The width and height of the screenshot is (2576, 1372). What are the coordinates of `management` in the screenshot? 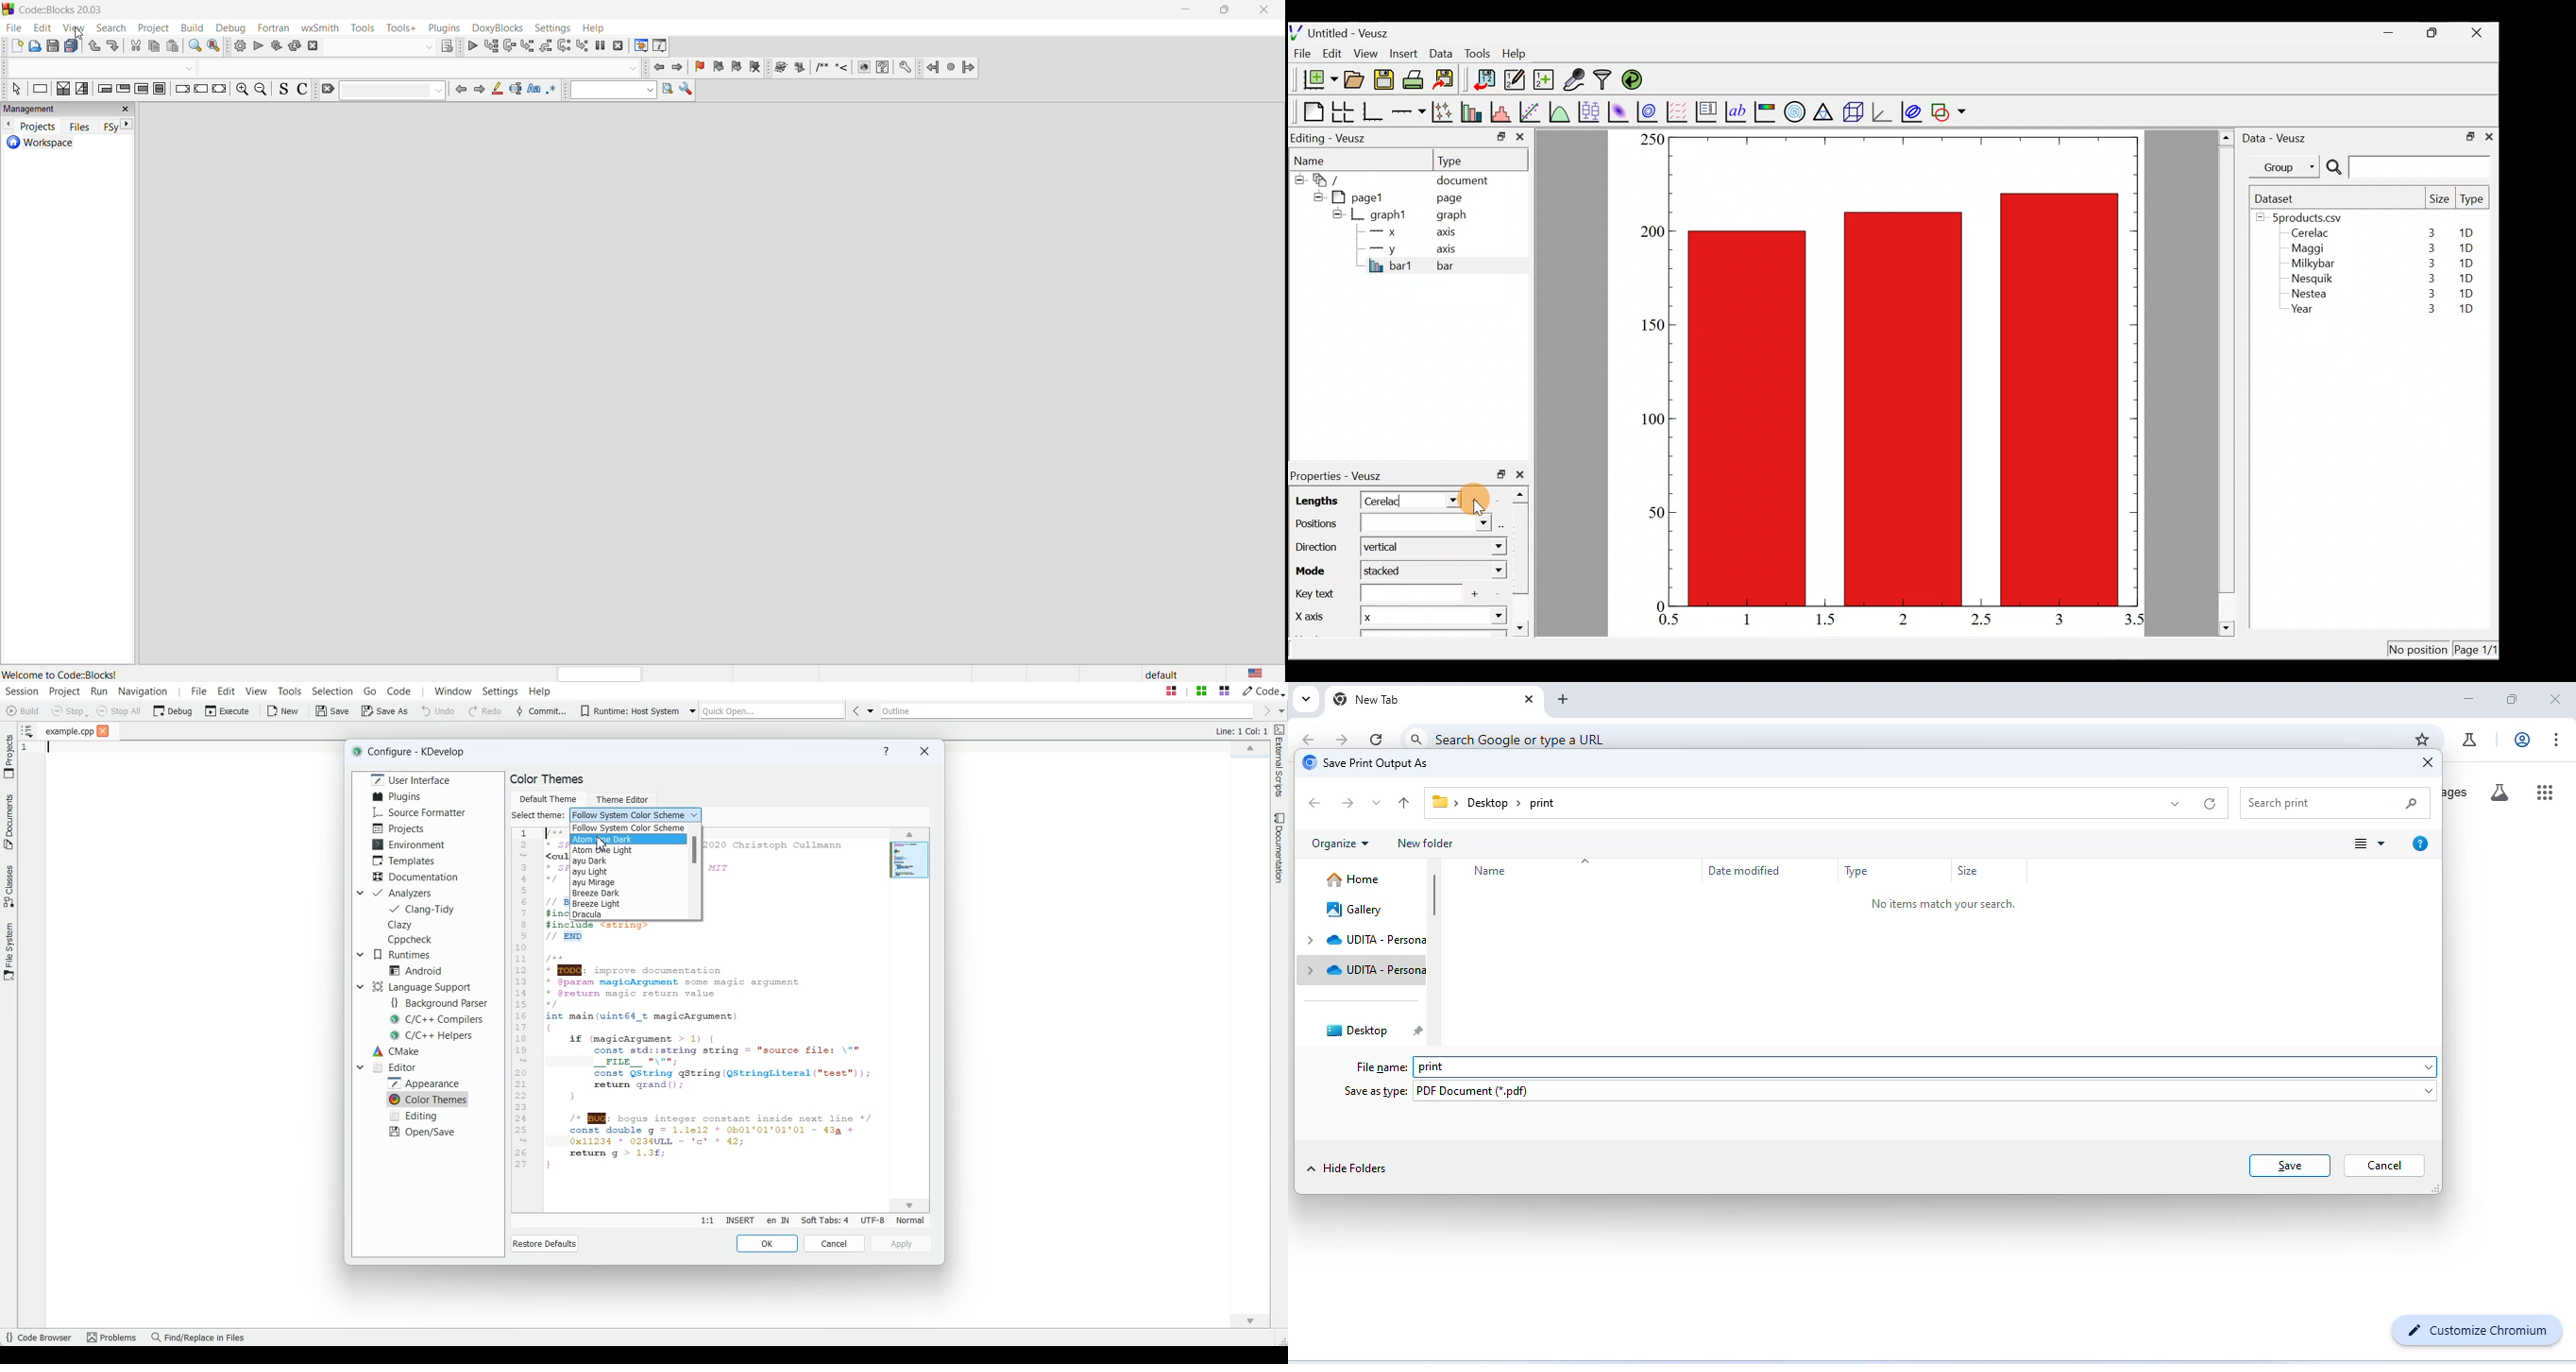 It's located at (68, 109).